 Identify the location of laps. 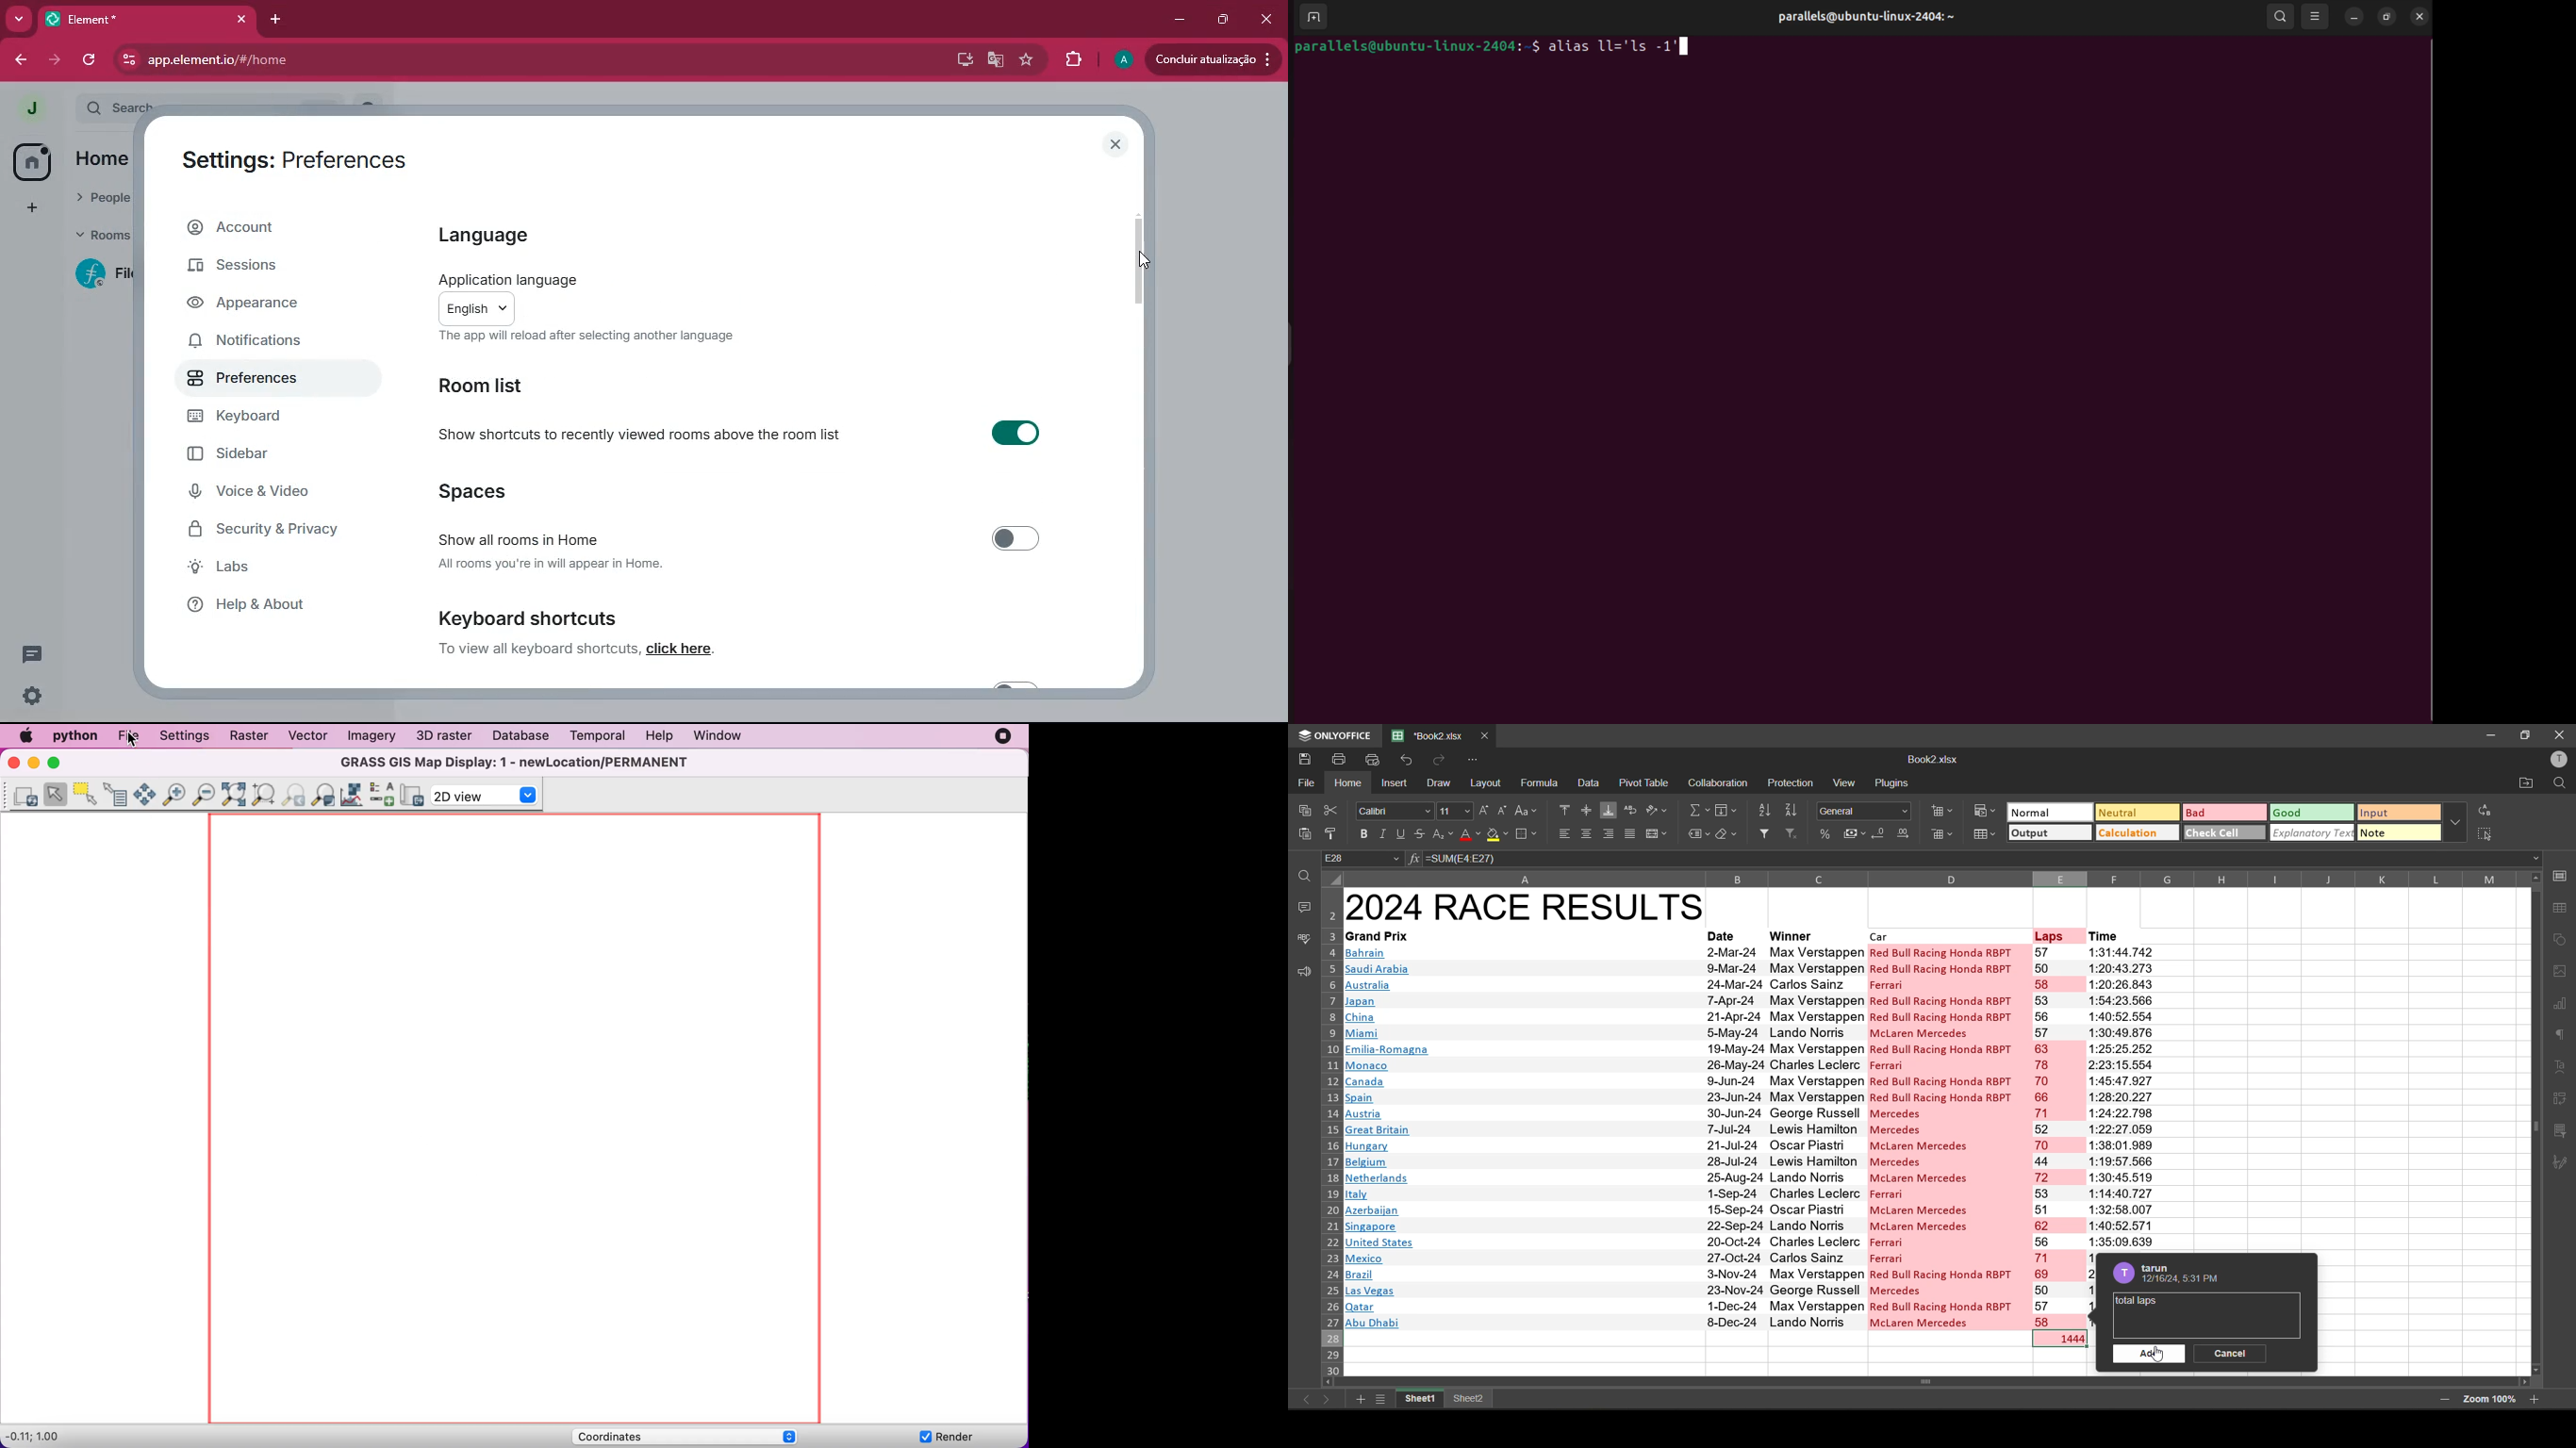
(2058, 1137).